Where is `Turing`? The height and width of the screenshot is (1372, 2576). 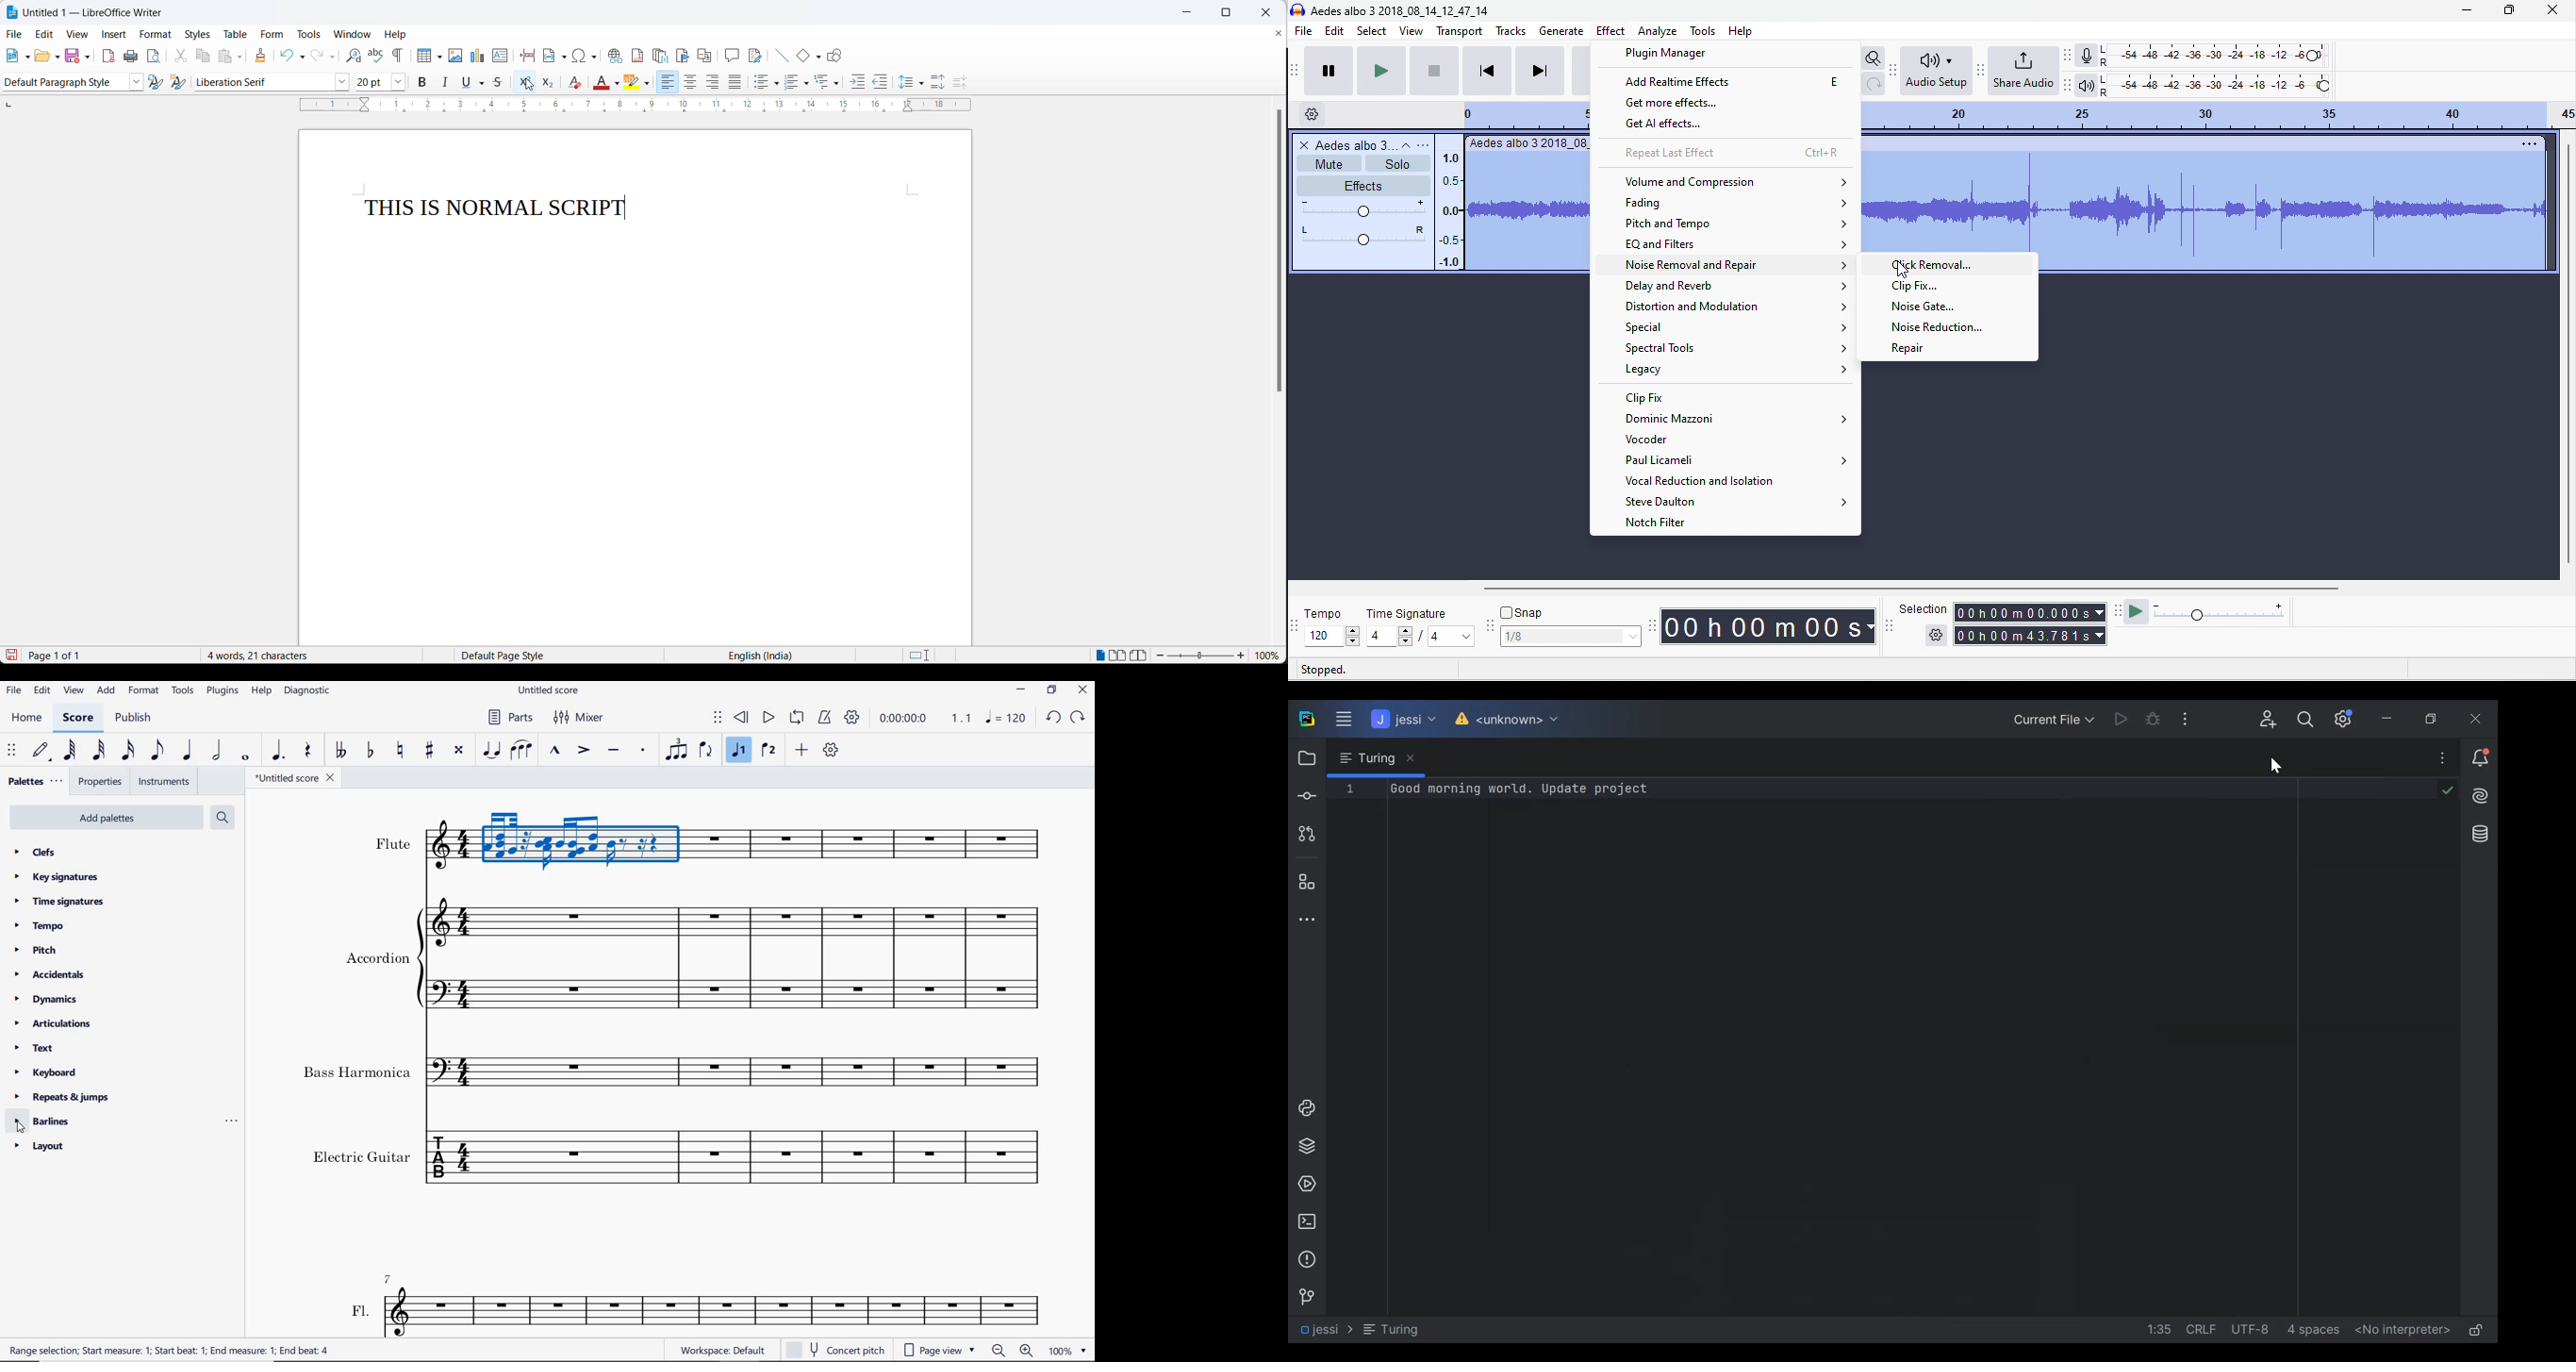 Turing is located at coordinates (1390, 1329).